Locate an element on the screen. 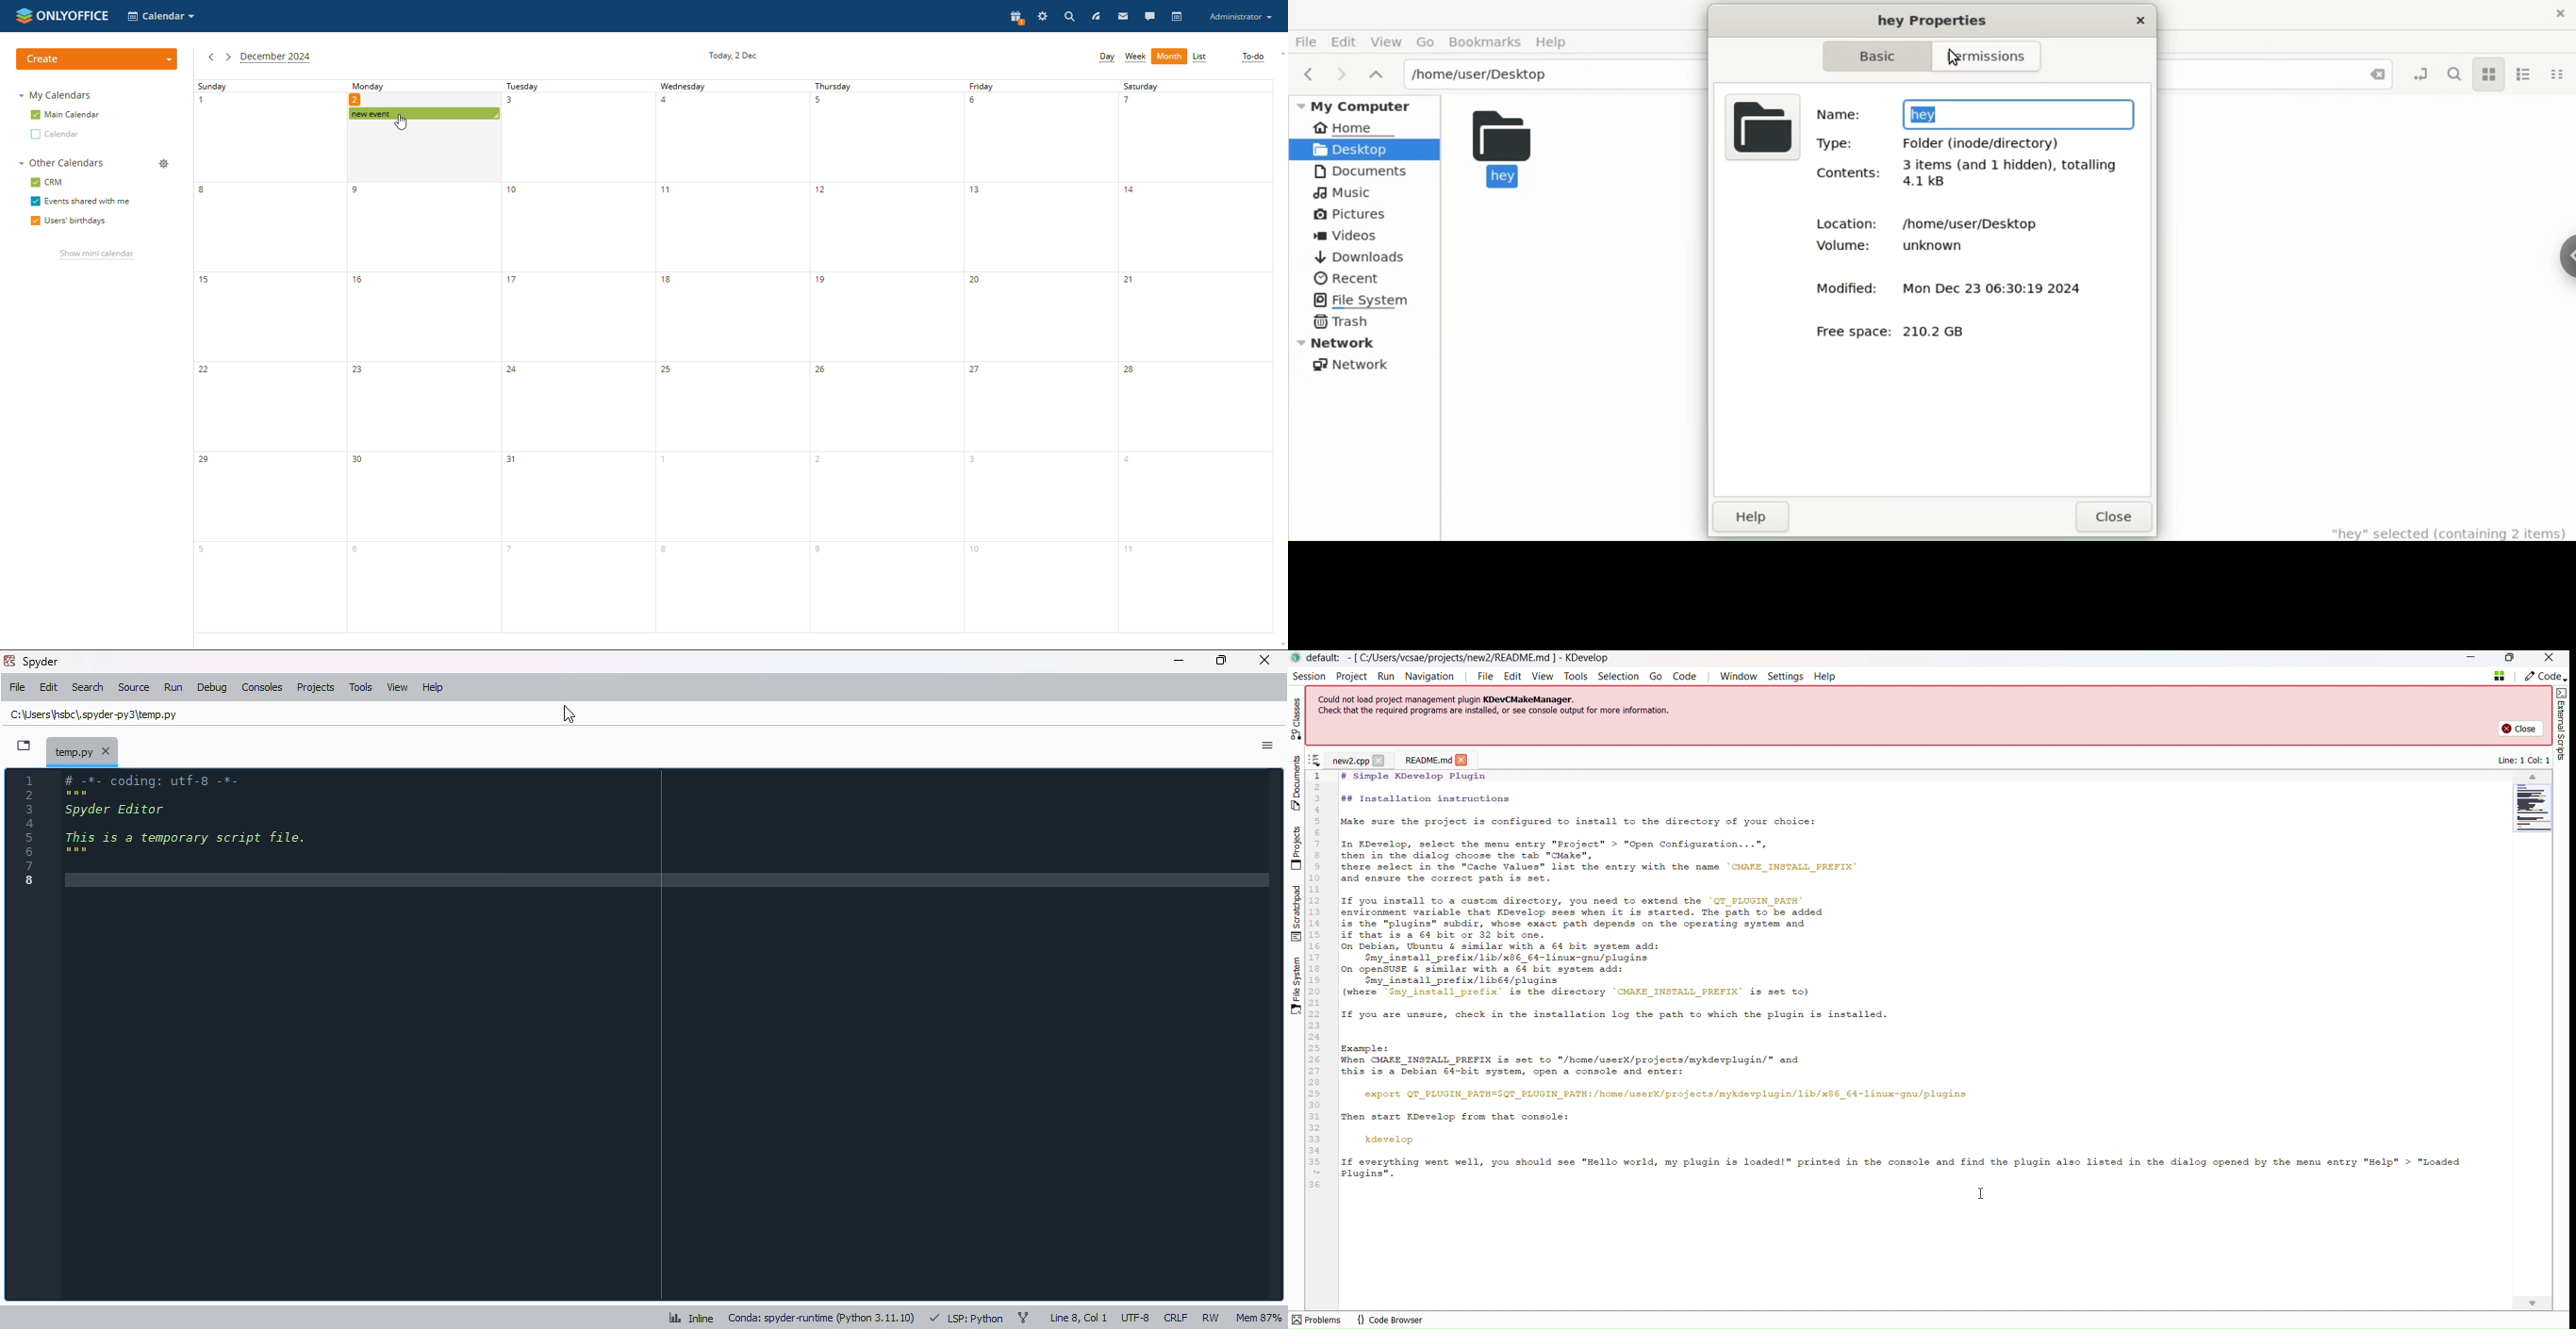  Contents: is located at coordinates (1851, 176).